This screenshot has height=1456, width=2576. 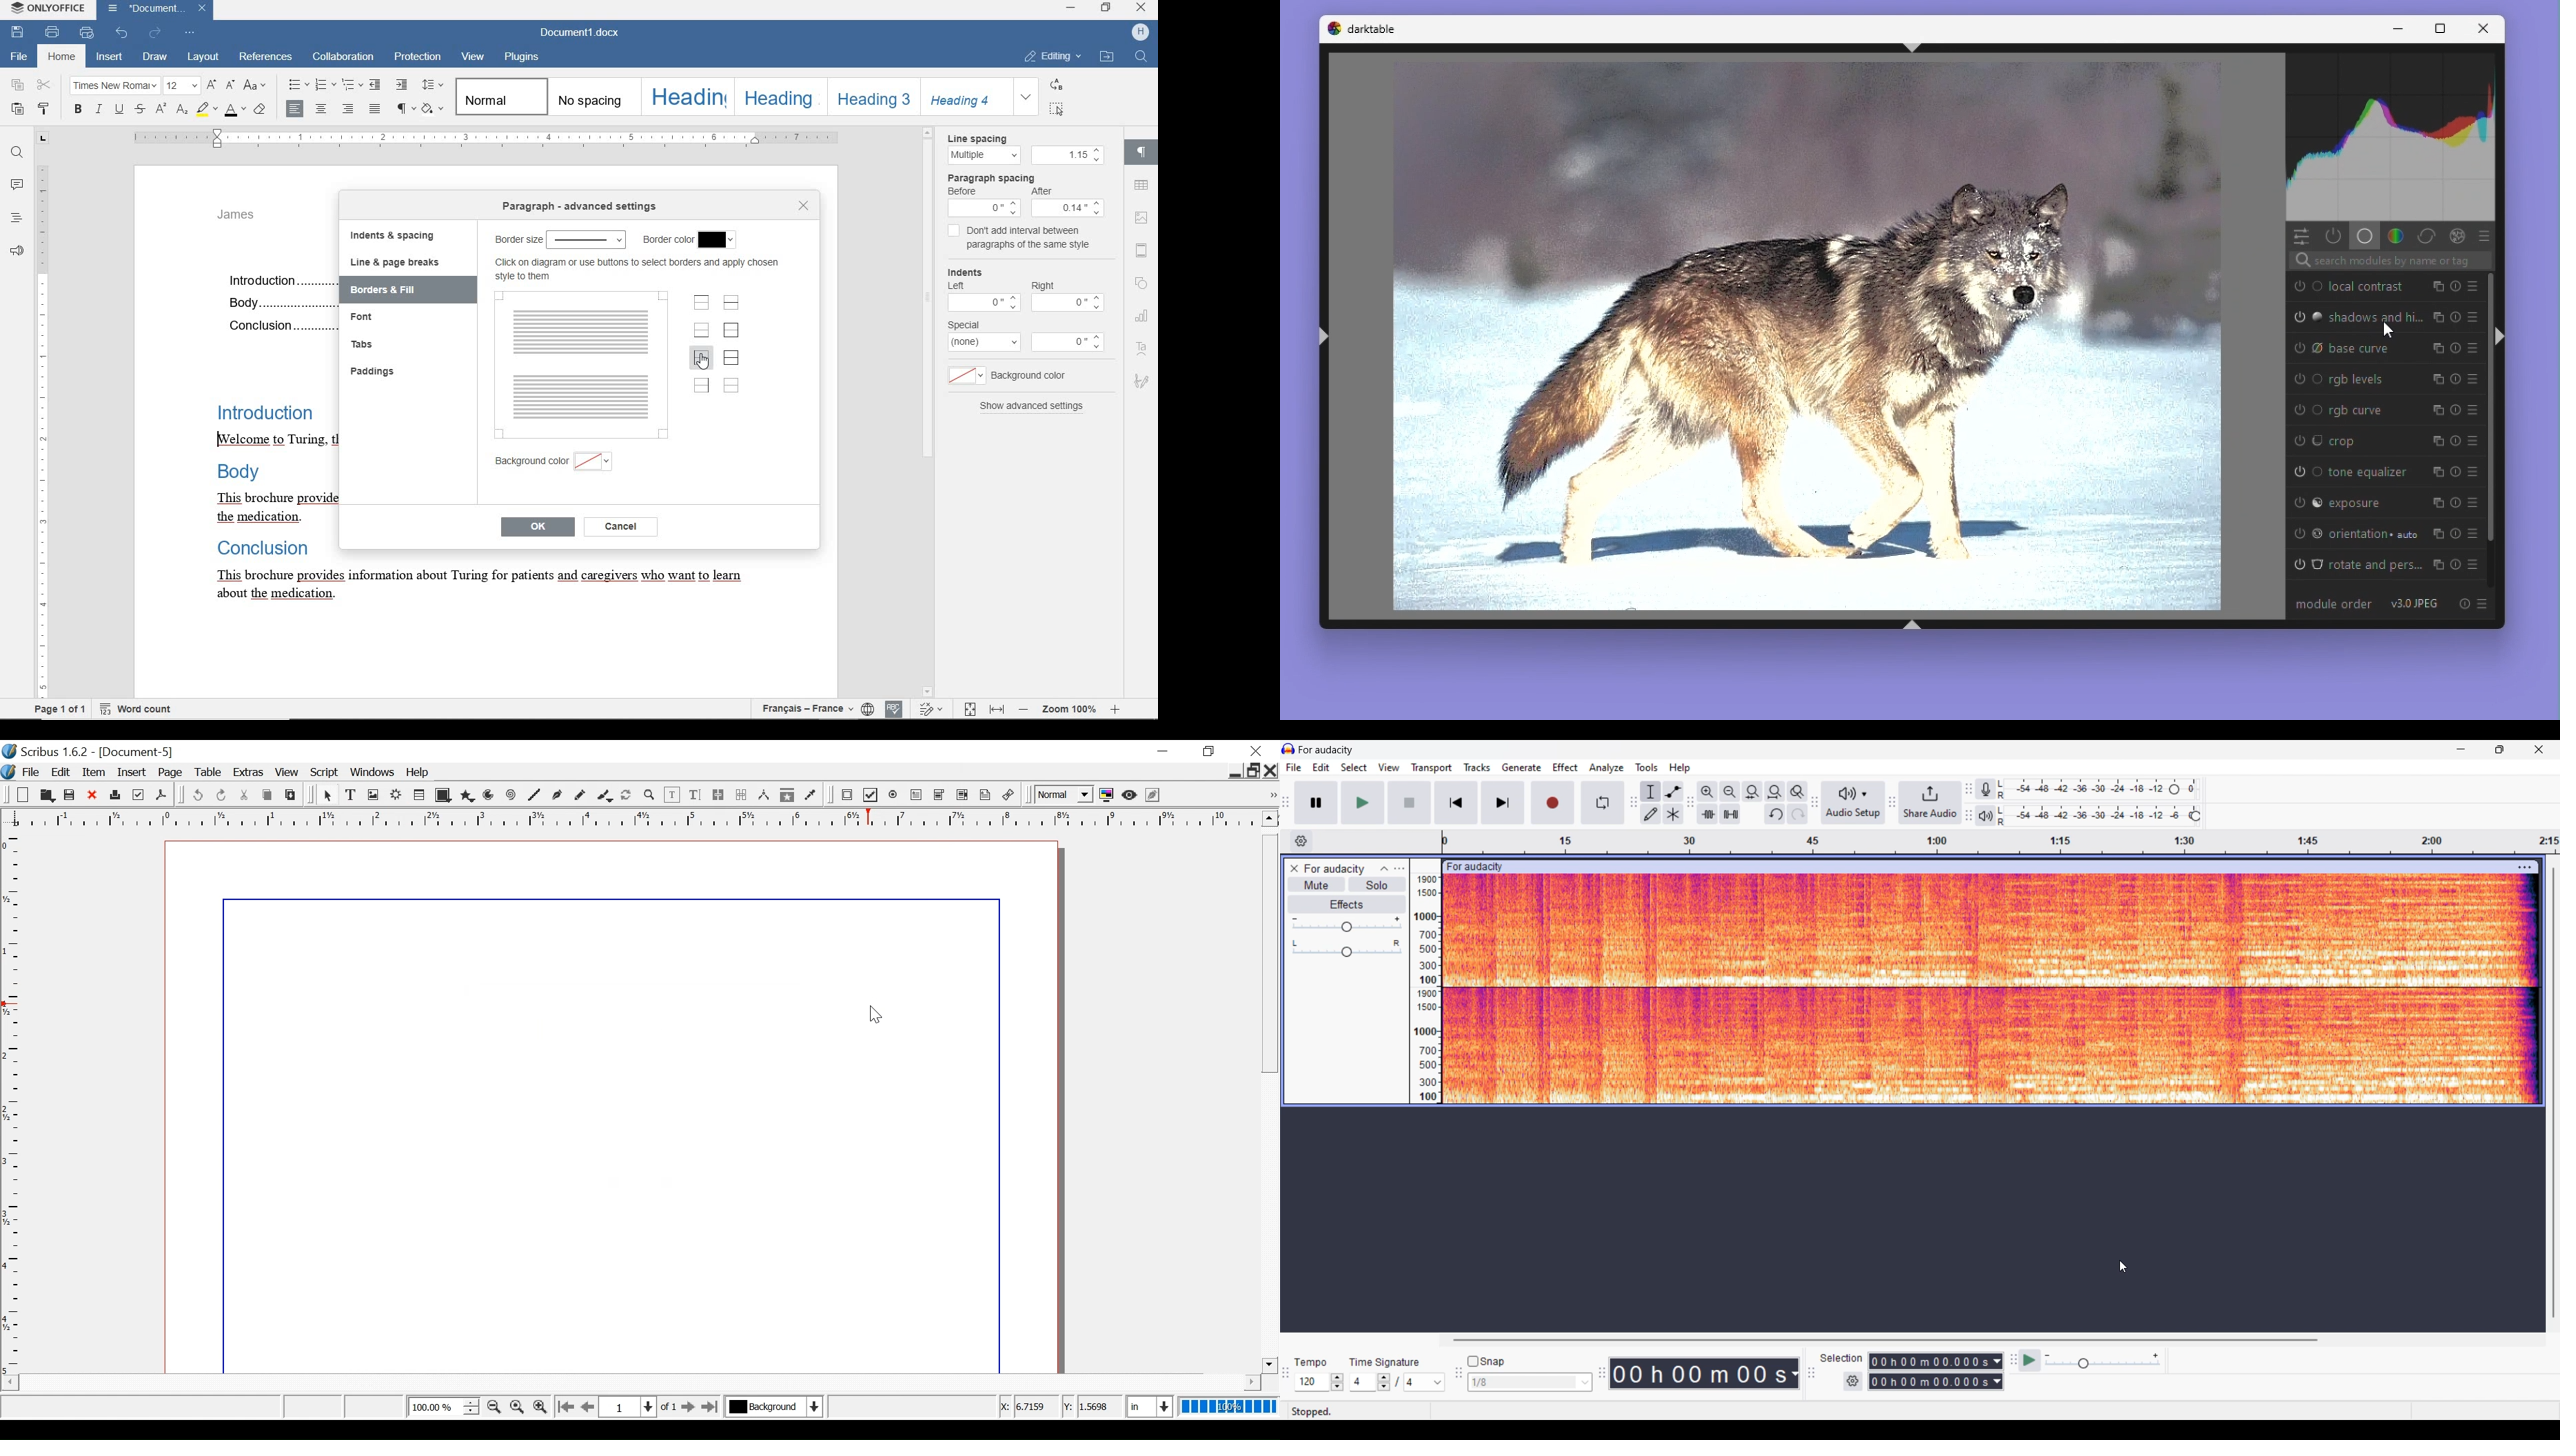 I want to click on Close track, so click(x=1294, y=868).